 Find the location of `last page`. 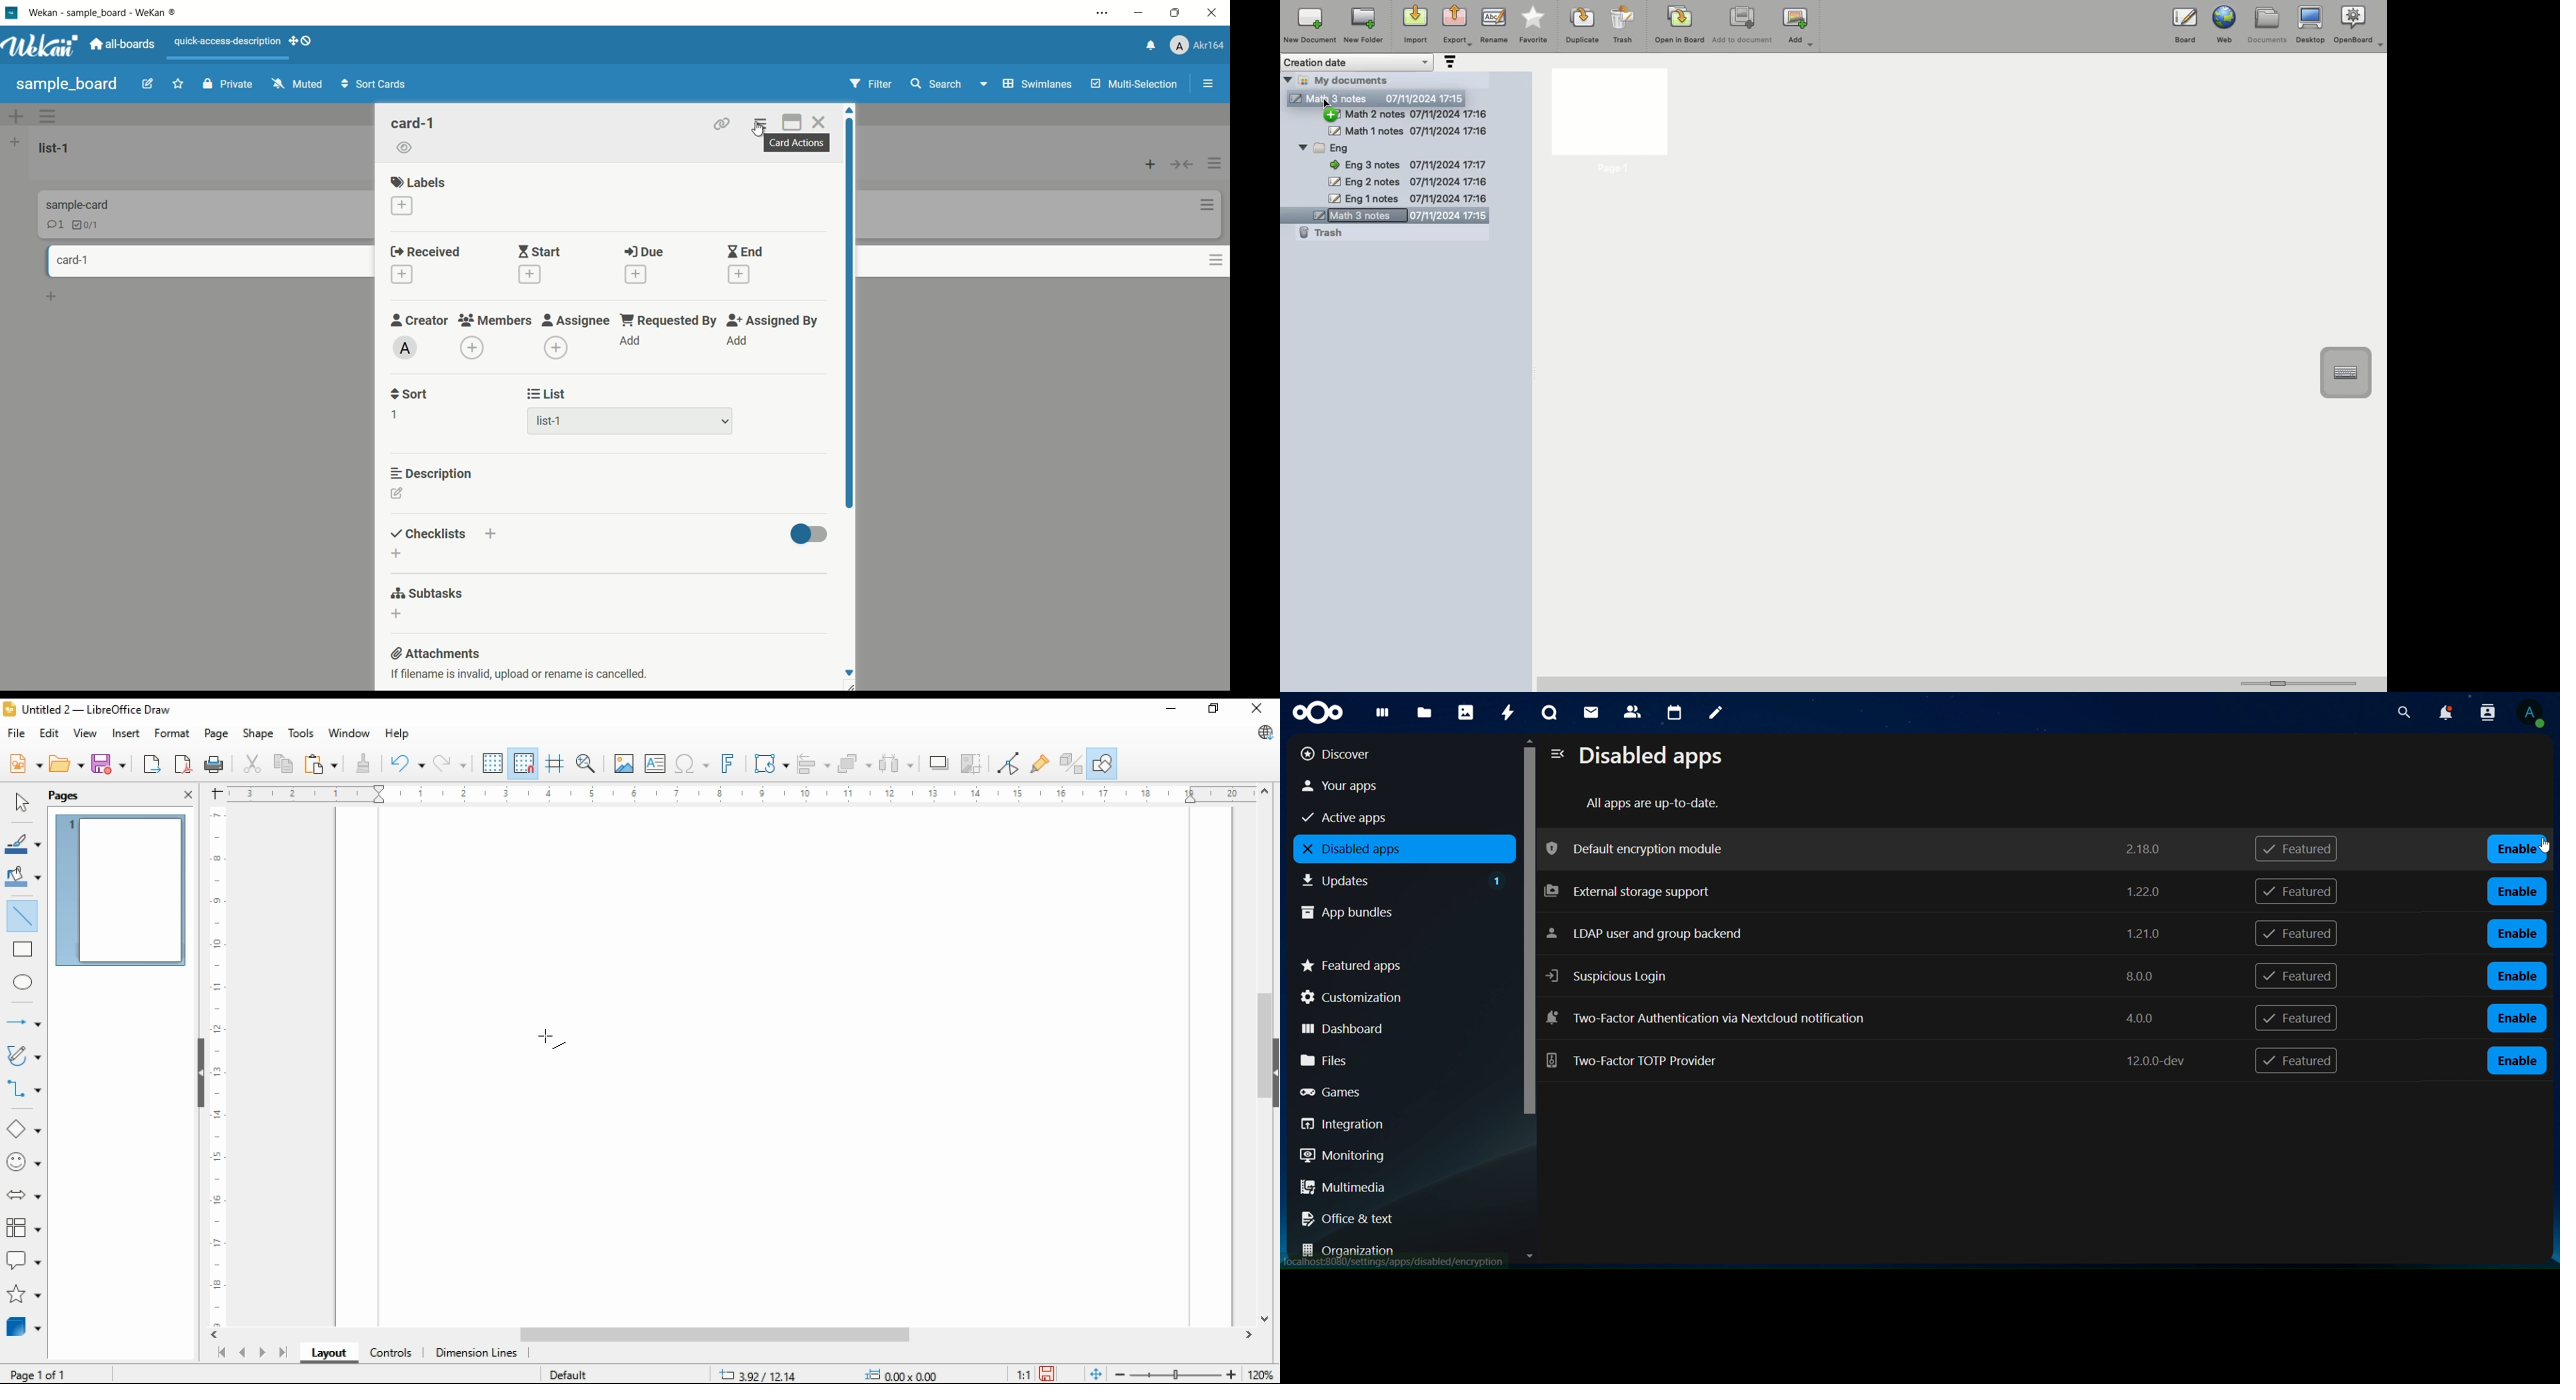

last page is located at coordinates (282, 1354).